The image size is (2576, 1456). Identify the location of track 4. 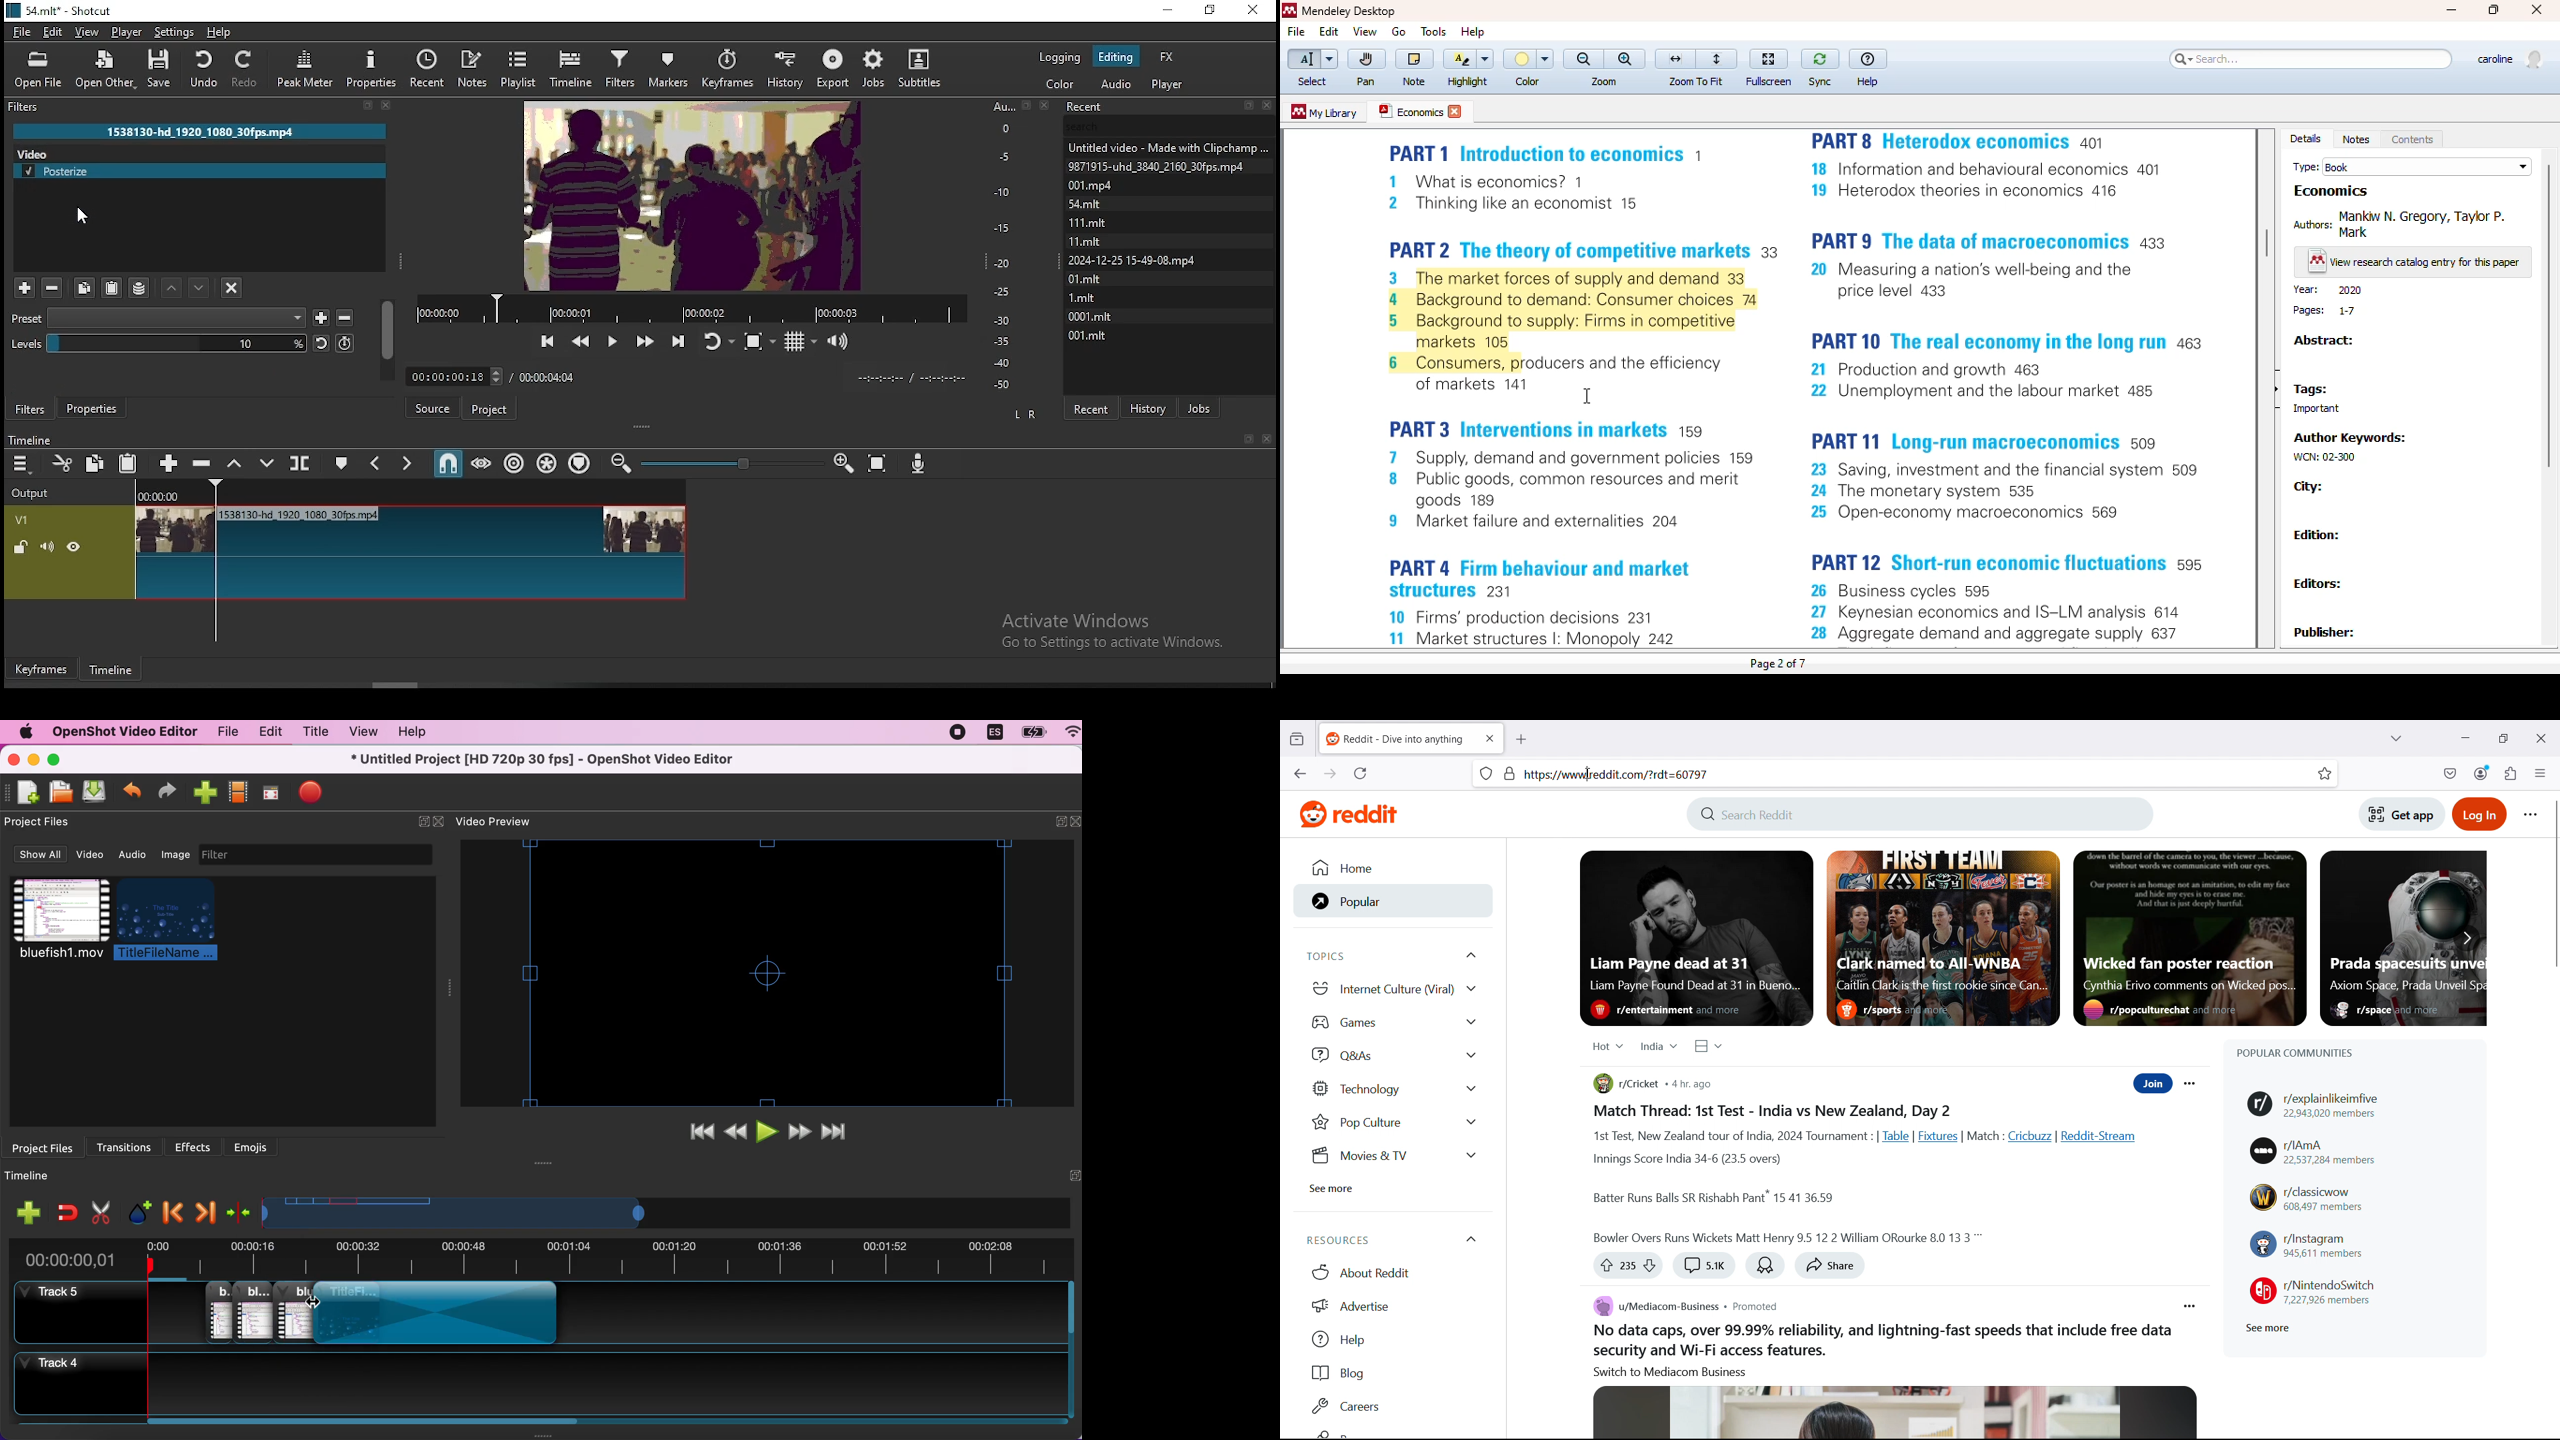
(73, 1386).